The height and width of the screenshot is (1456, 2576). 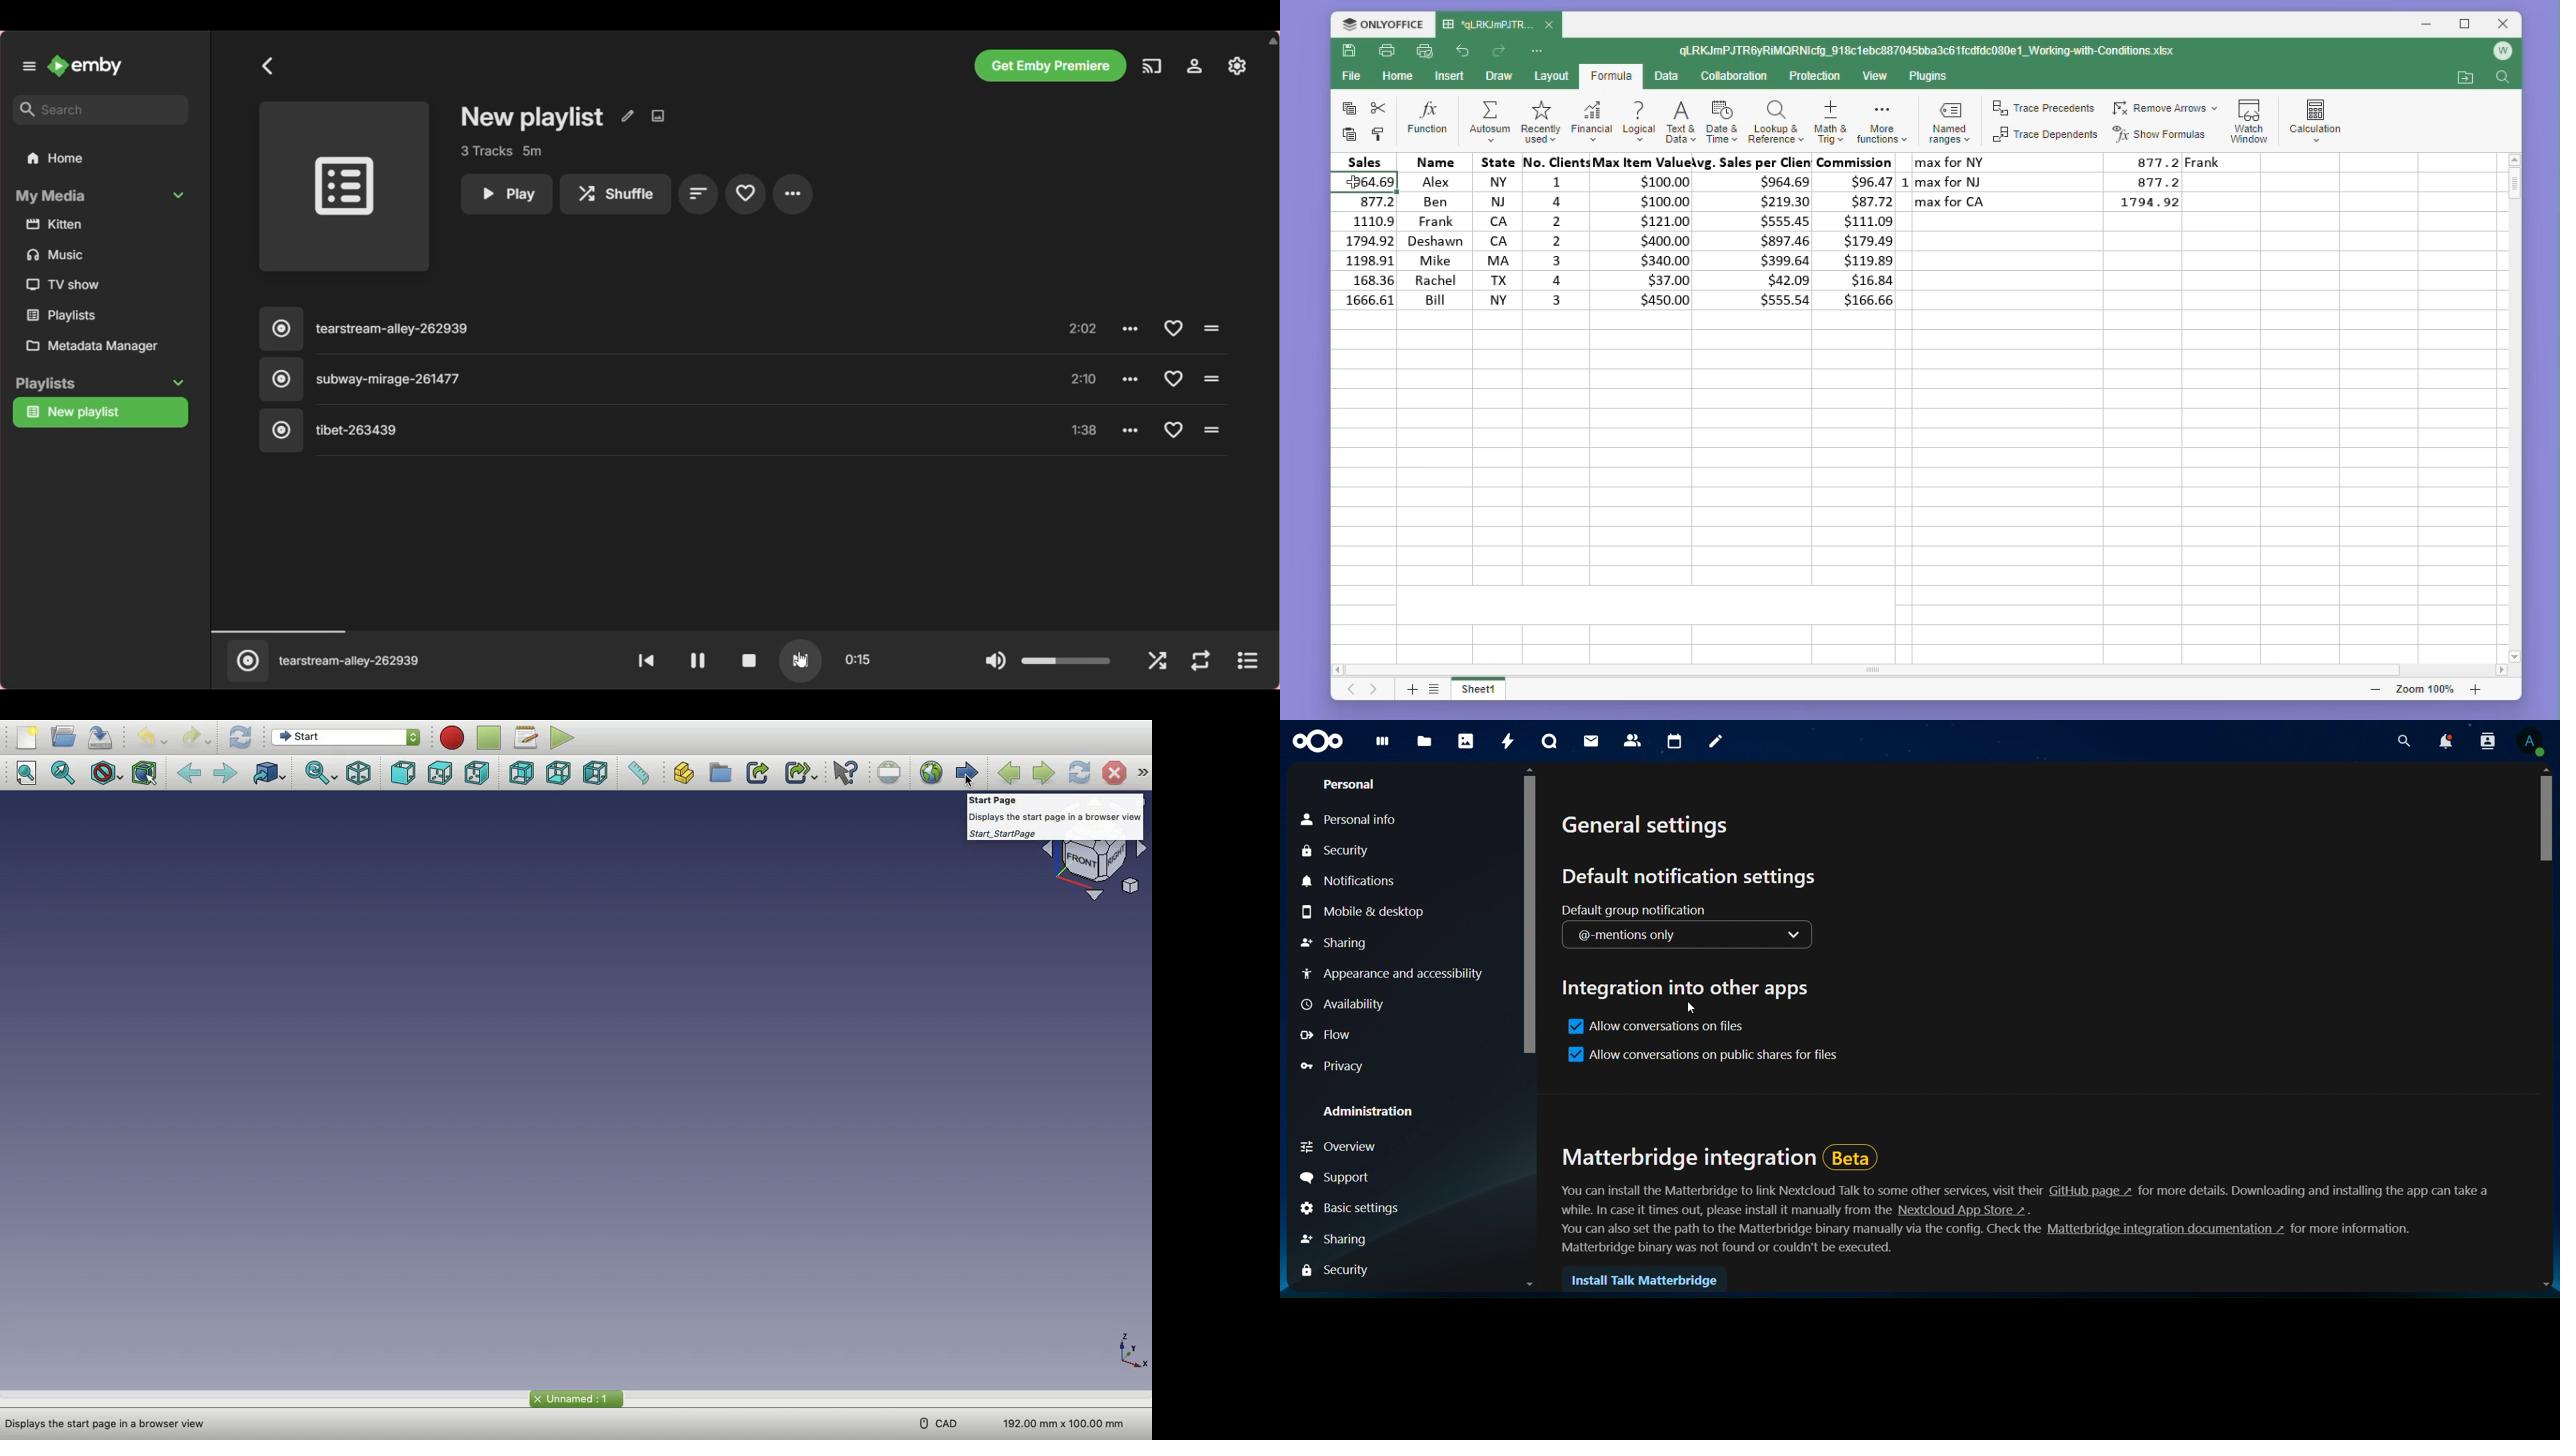 What do you see at coordinates (890, 774) in the screenshot?
I see `Set URL` at bounding box center [890, 774].